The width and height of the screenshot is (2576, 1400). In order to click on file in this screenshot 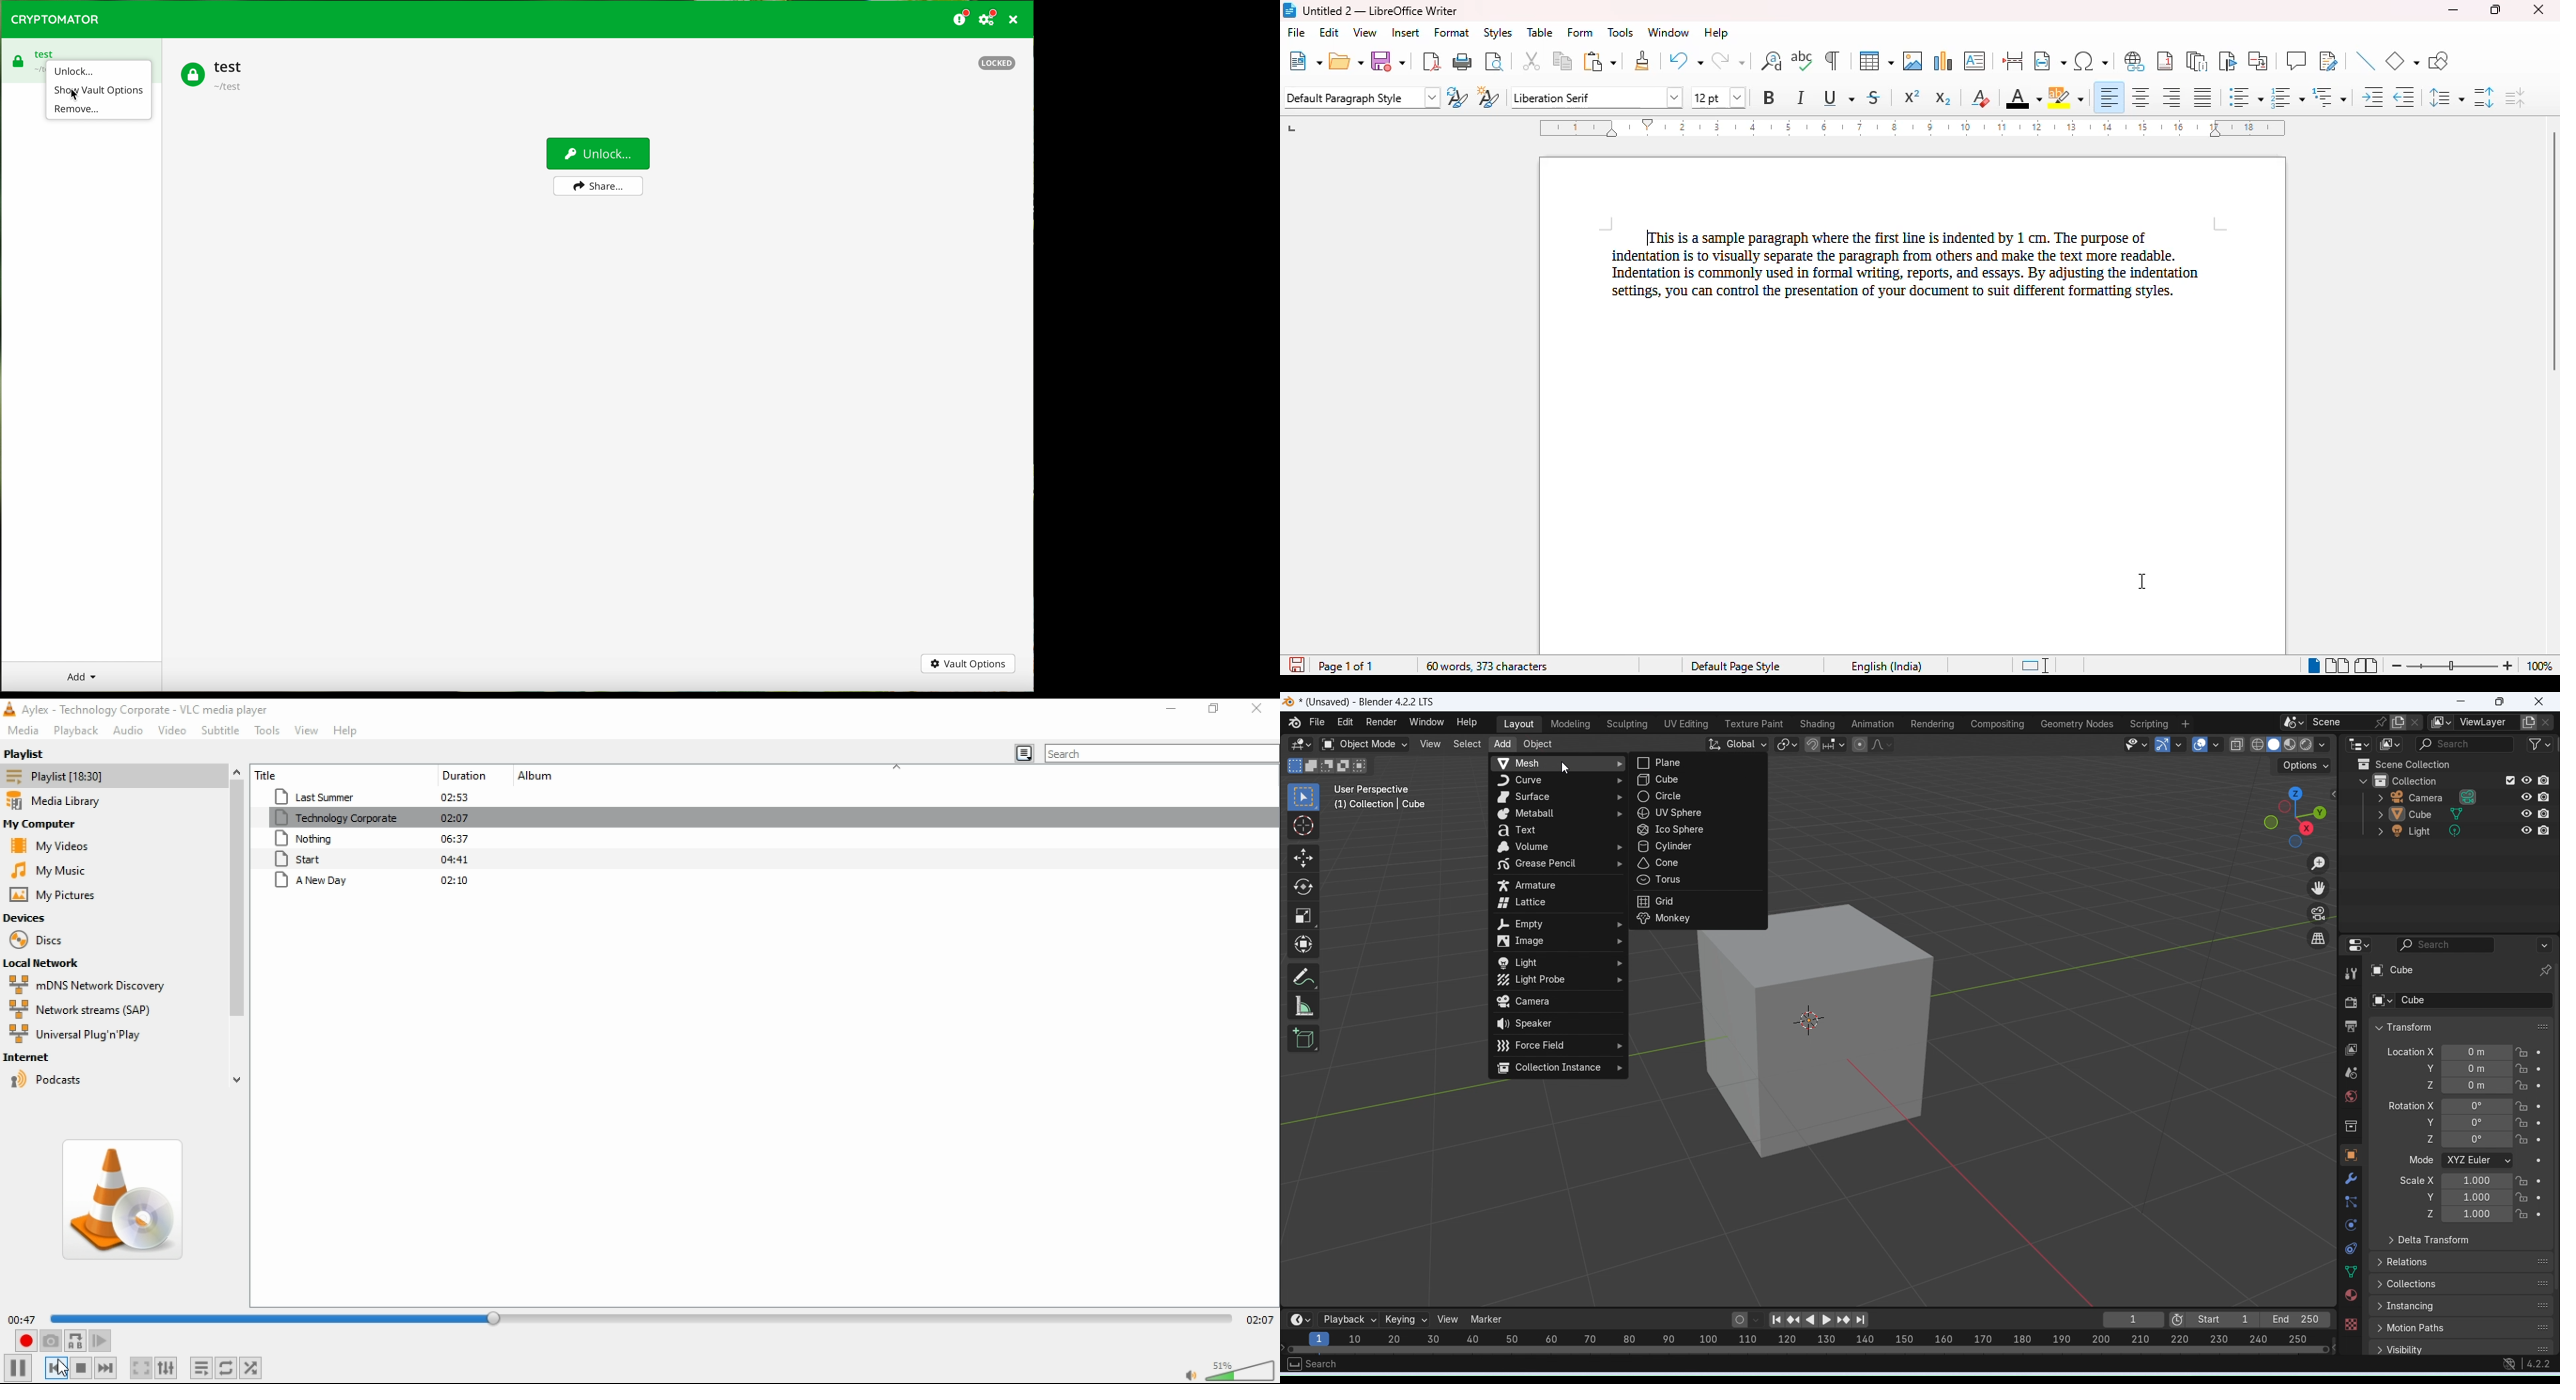, I will do `click(1296, 32)`.